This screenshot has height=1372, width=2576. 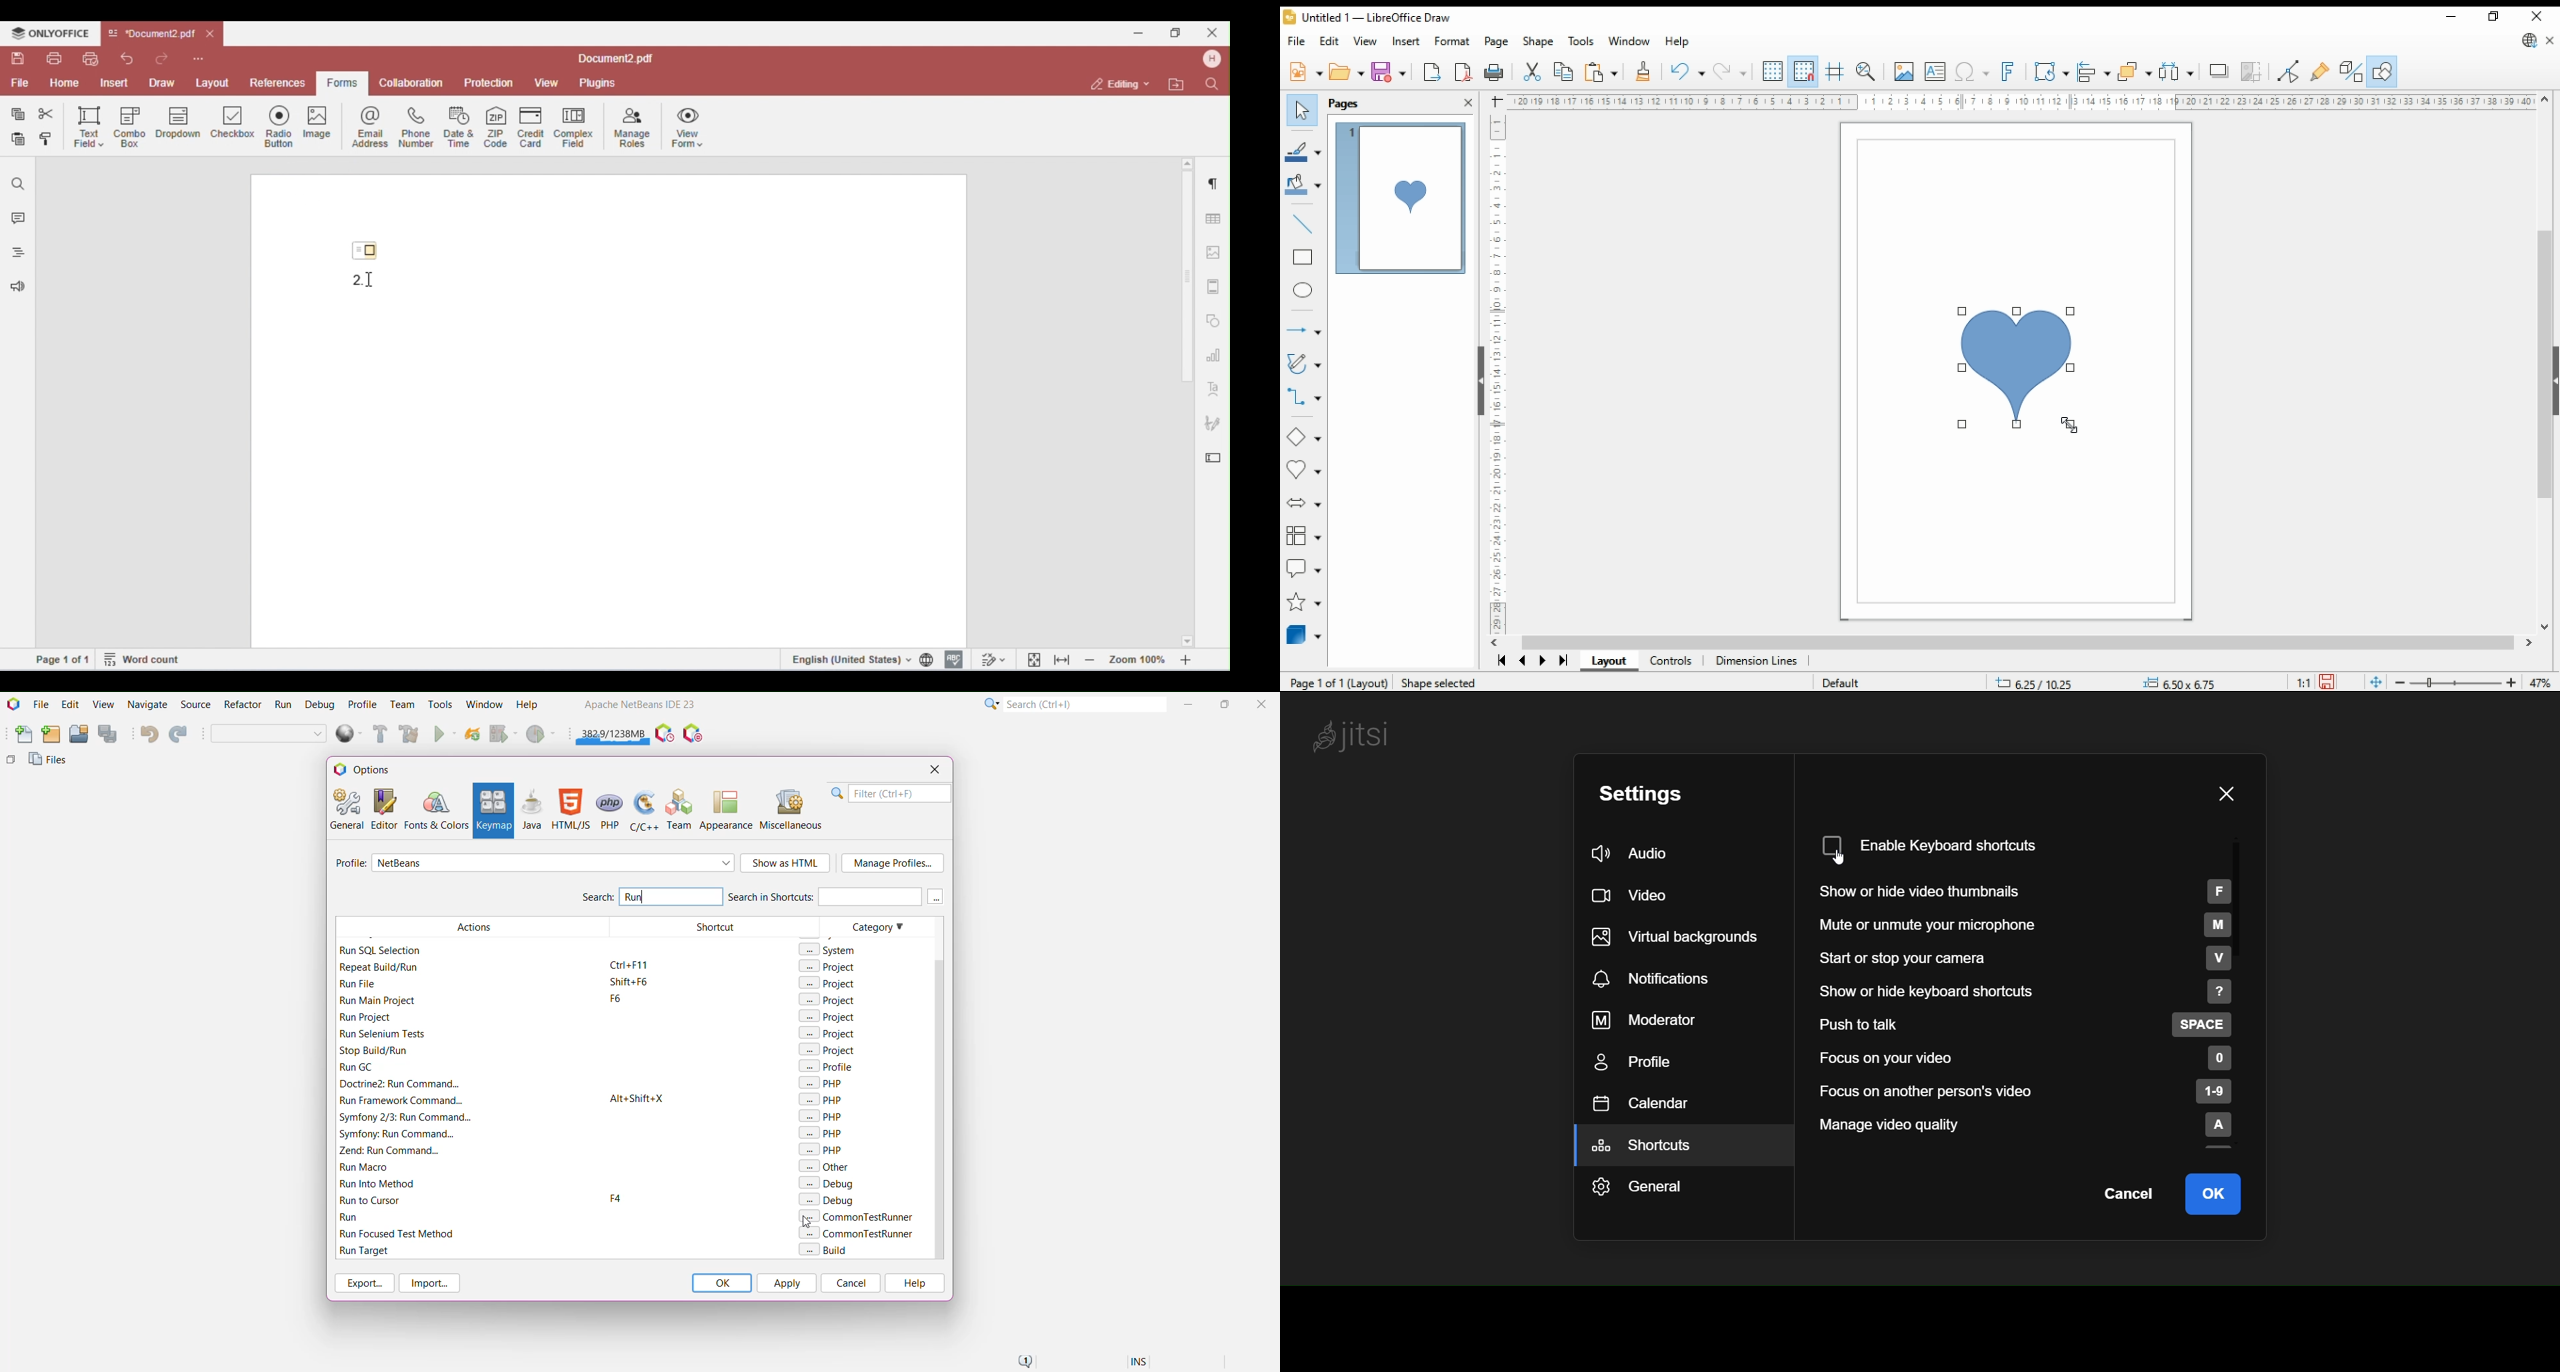 I want to click on help, so click(x=1678, y=42).